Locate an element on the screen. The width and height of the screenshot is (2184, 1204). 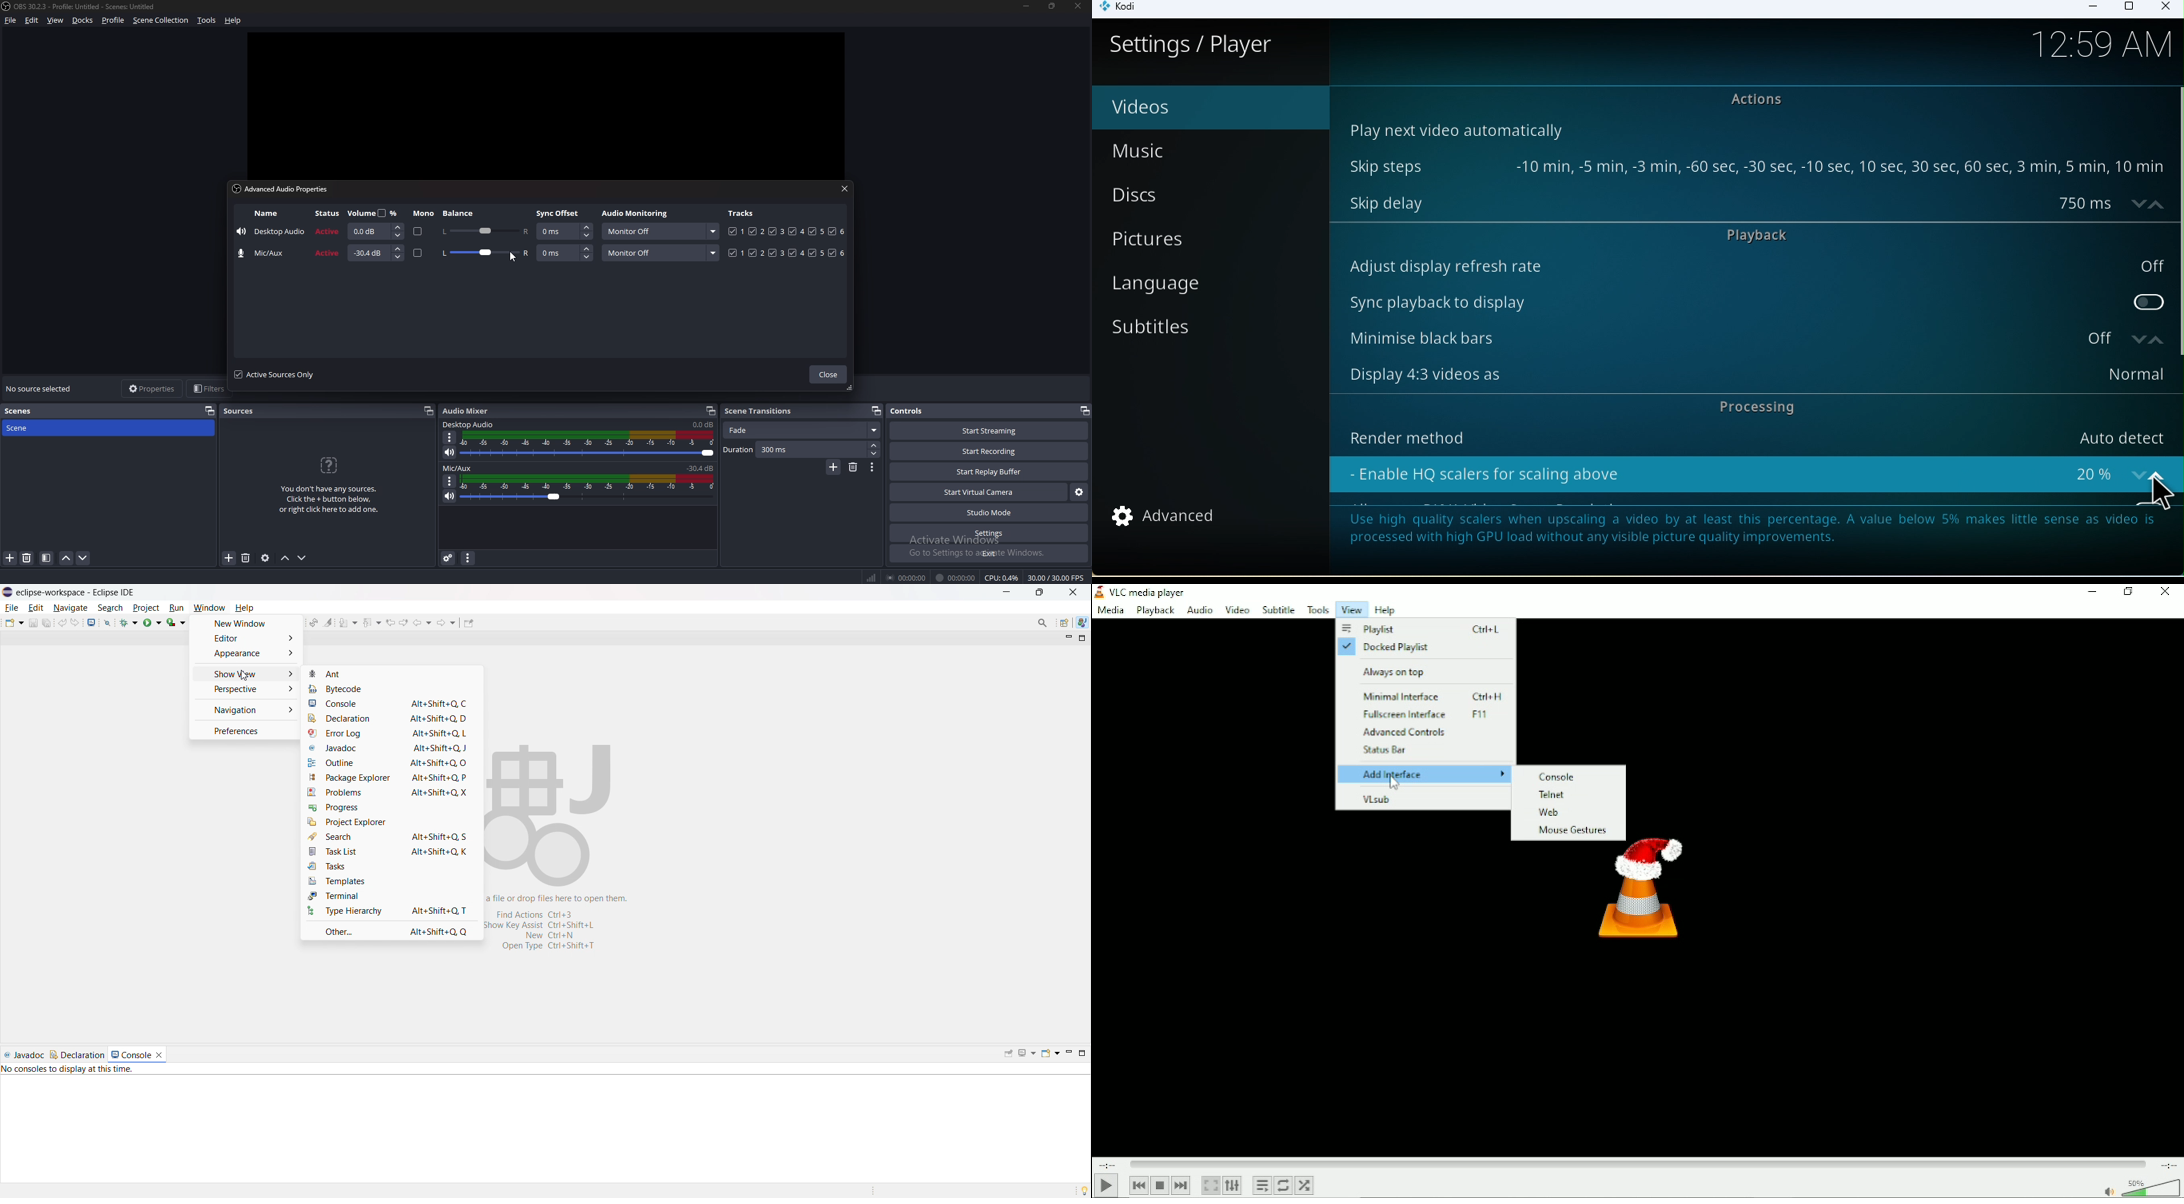
obs logo is located at coordinates (7, 6).